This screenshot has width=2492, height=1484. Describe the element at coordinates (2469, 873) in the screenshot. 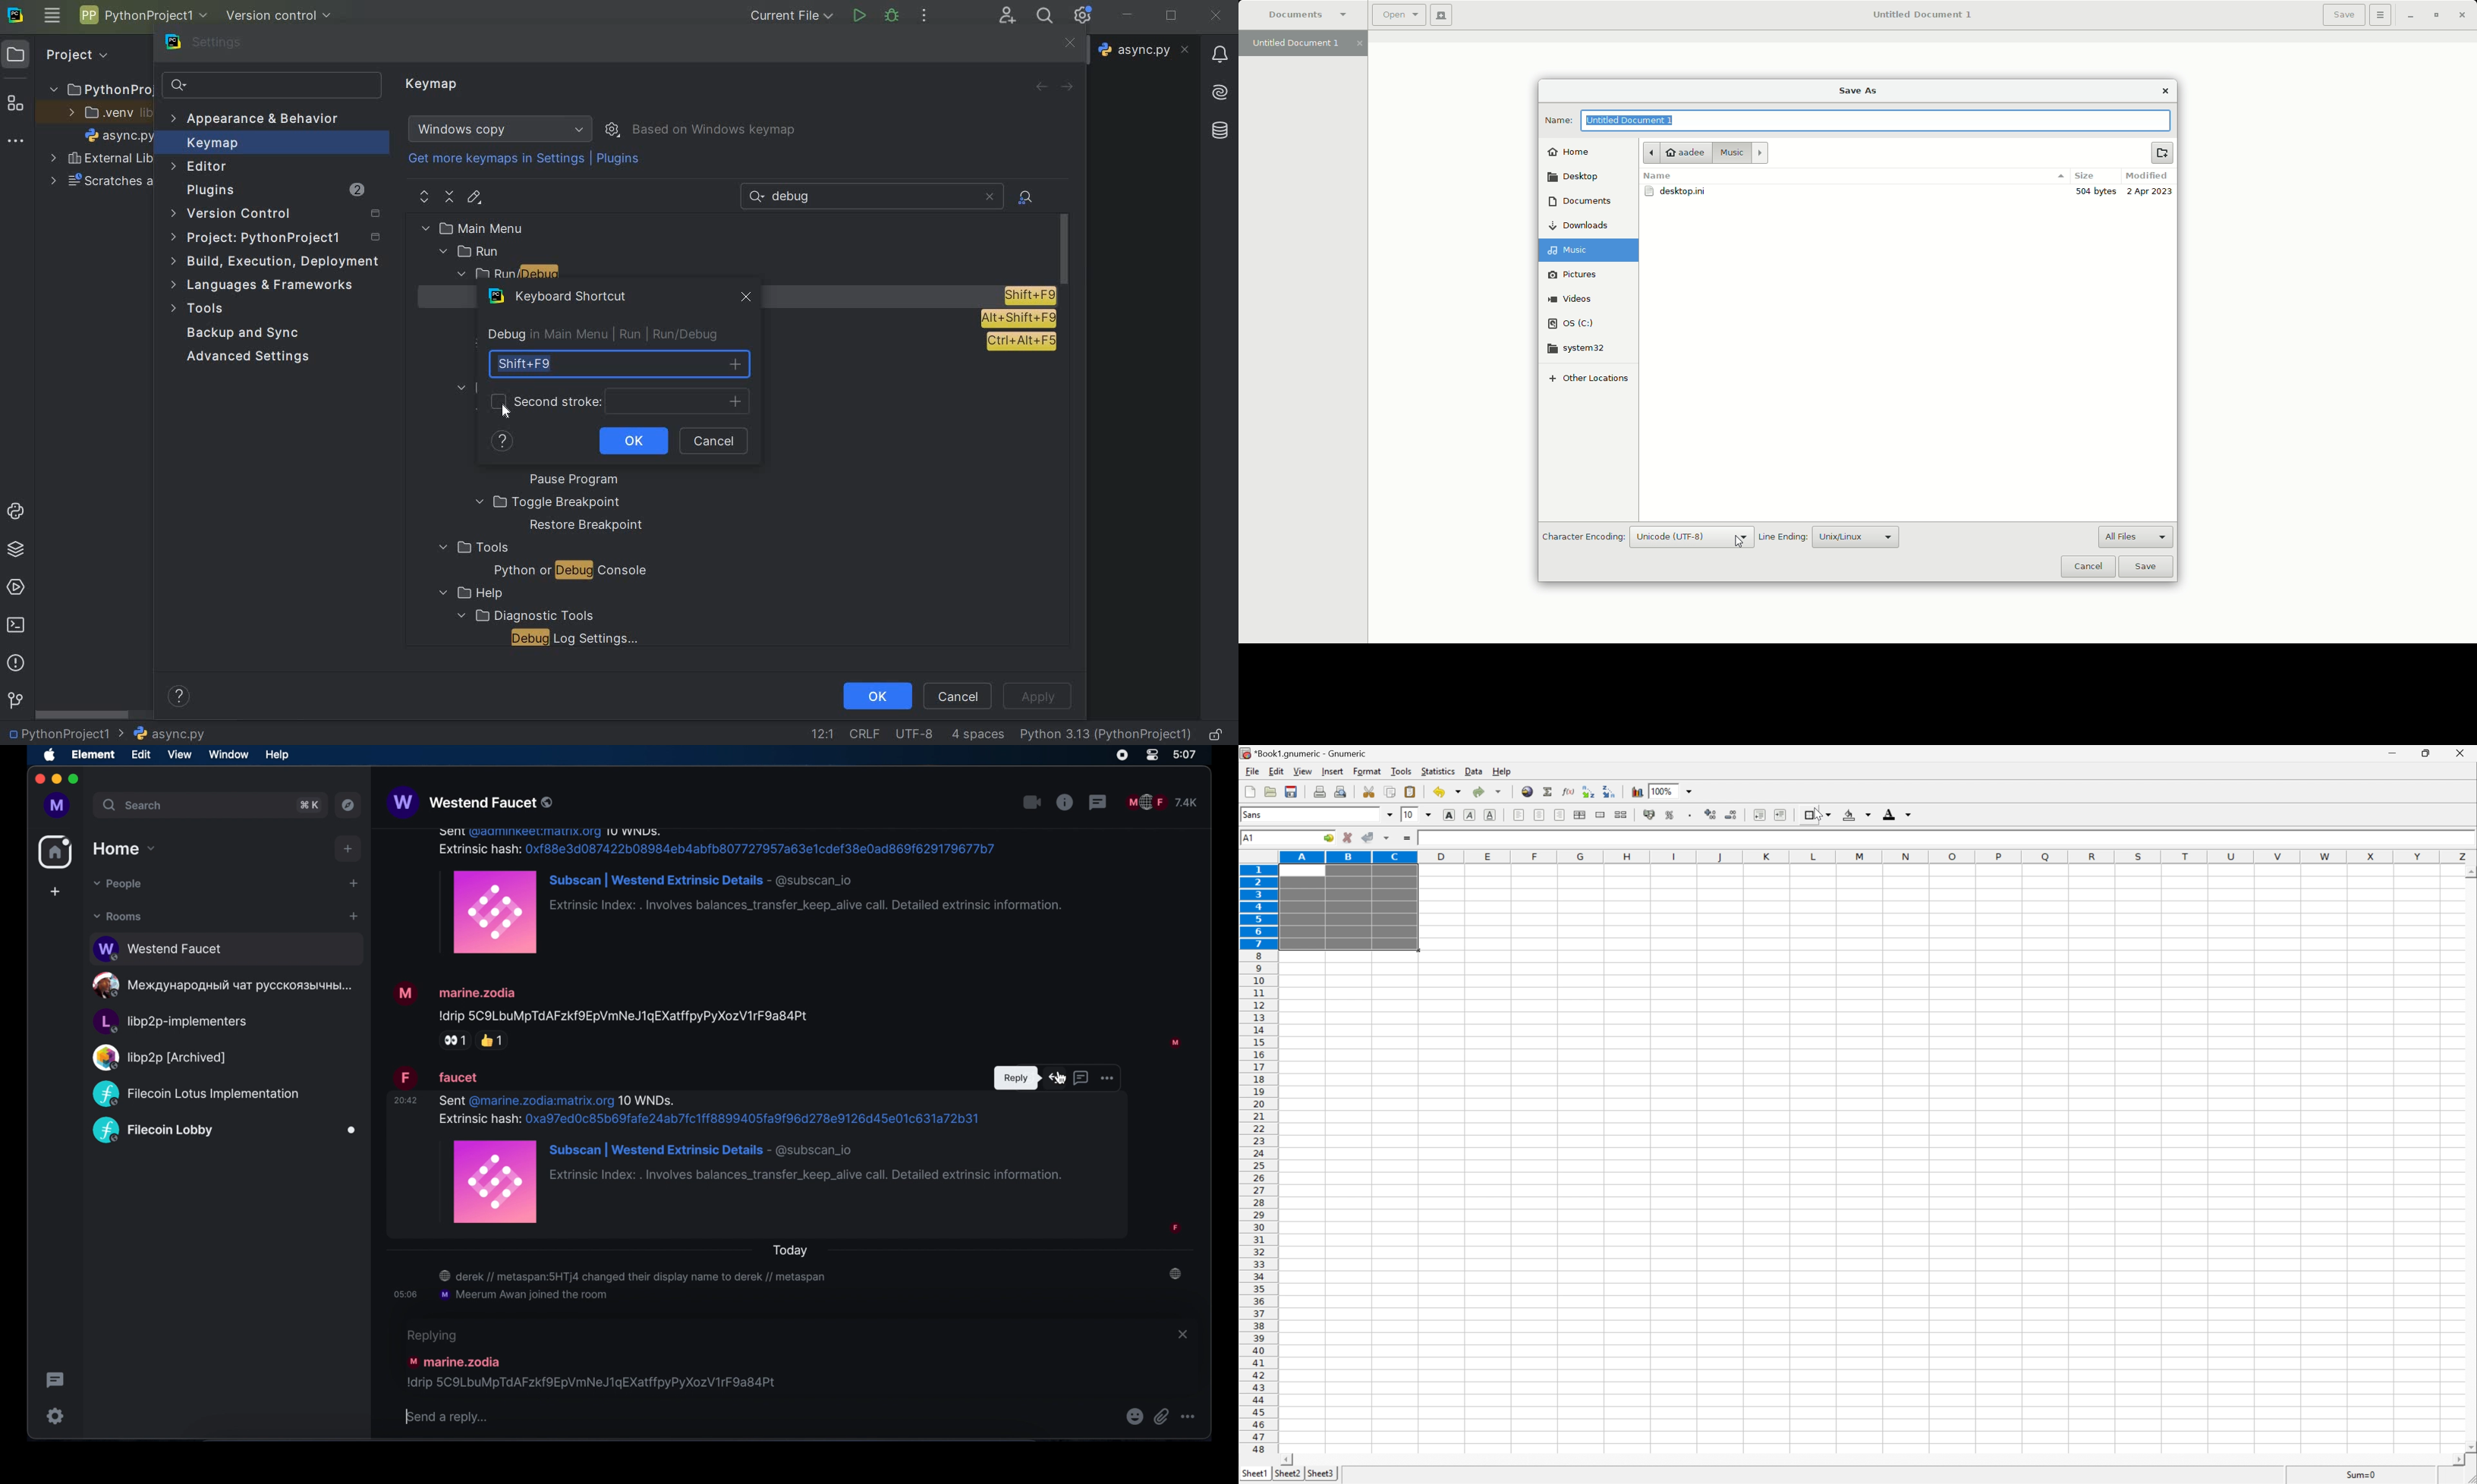

I see `scroll up` at that location.